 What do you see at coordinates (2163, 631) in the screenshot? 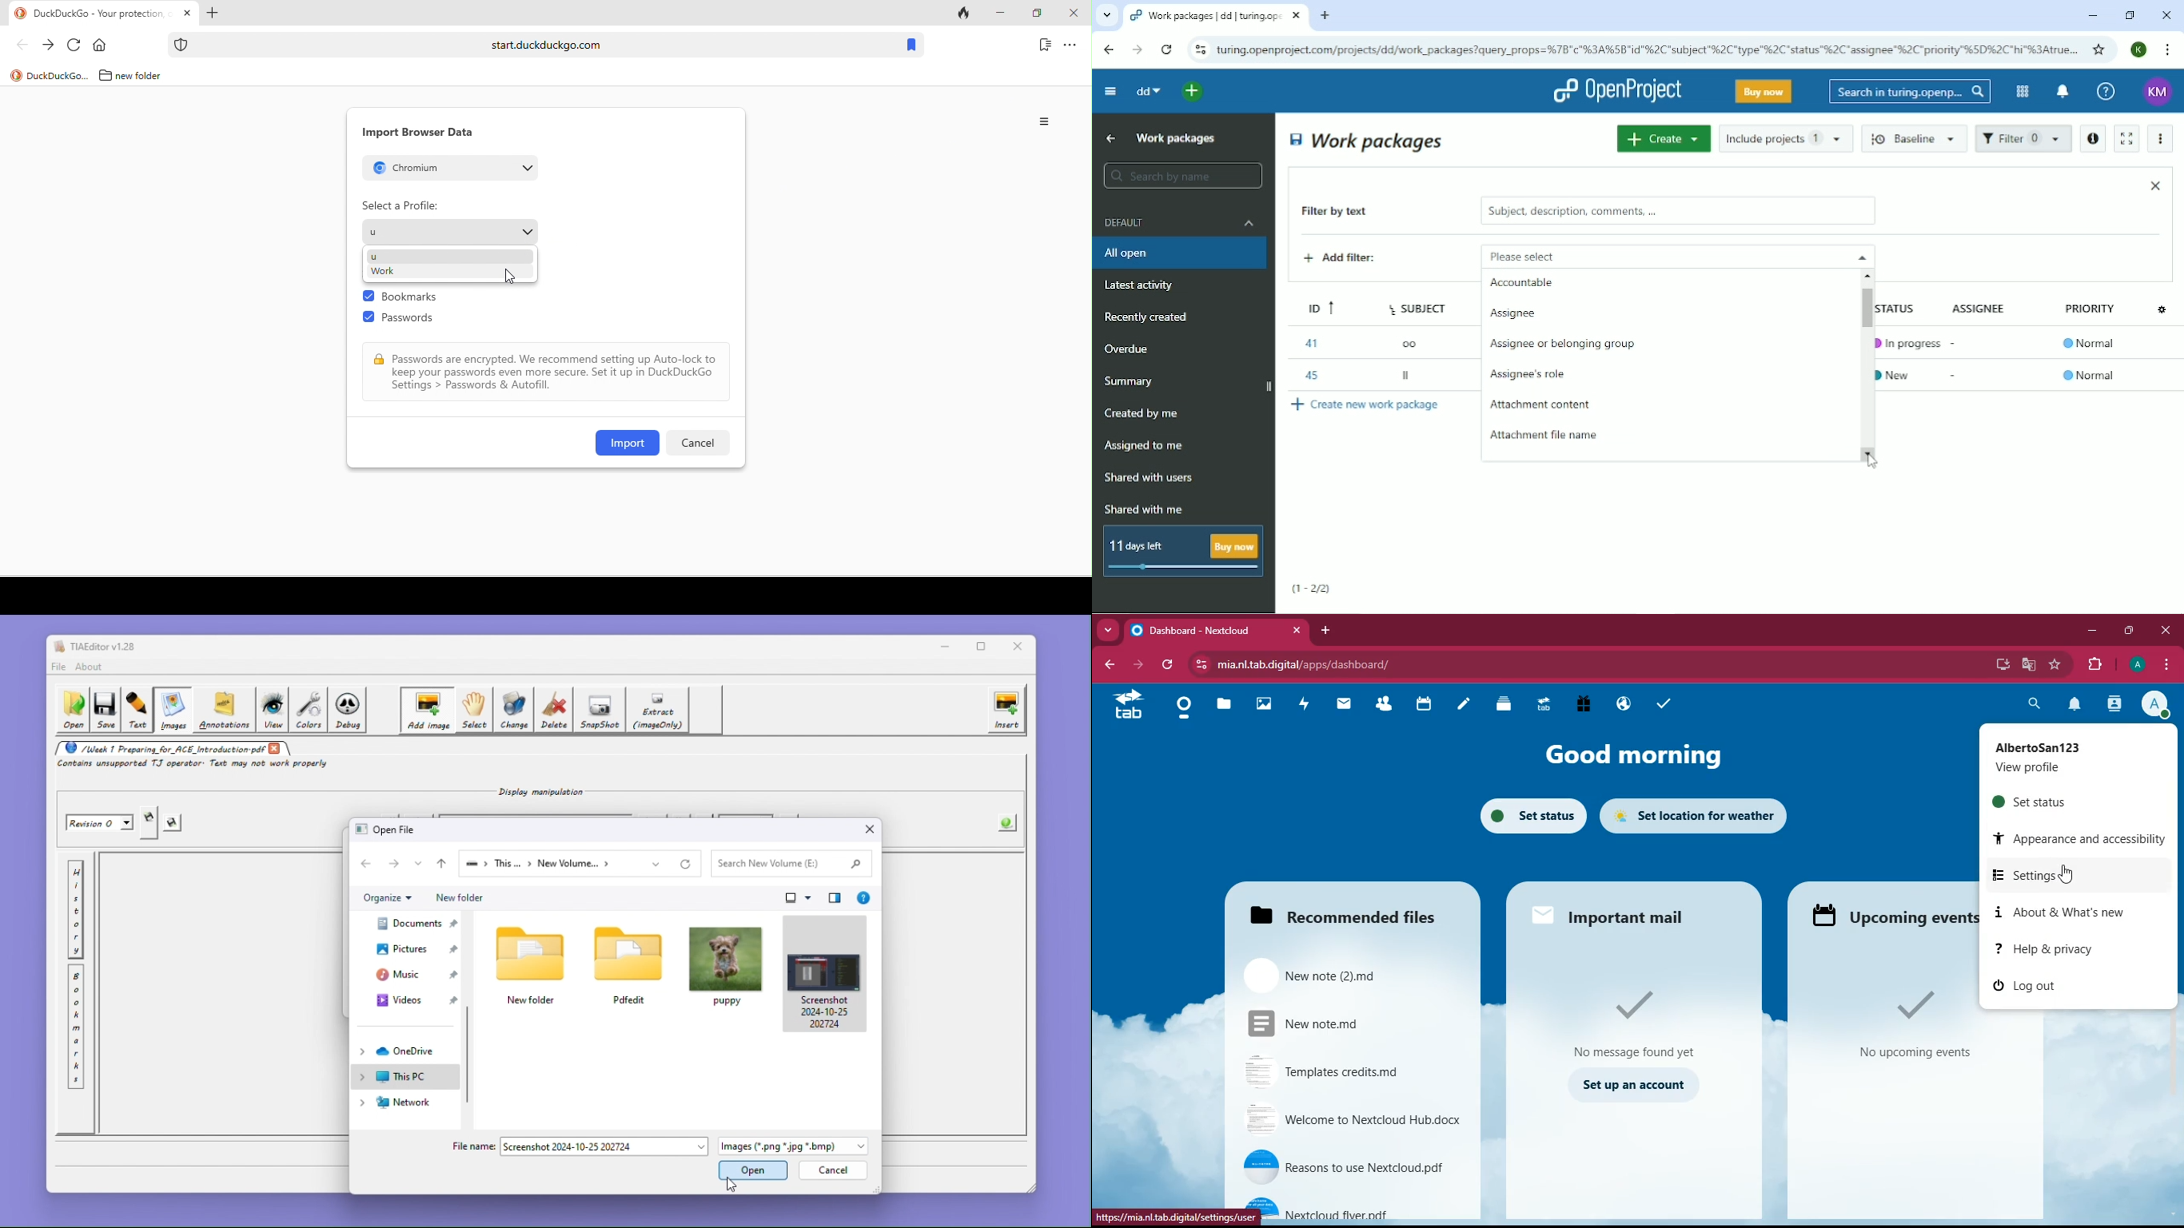
I see `close` at bounding box center [2163, 631].